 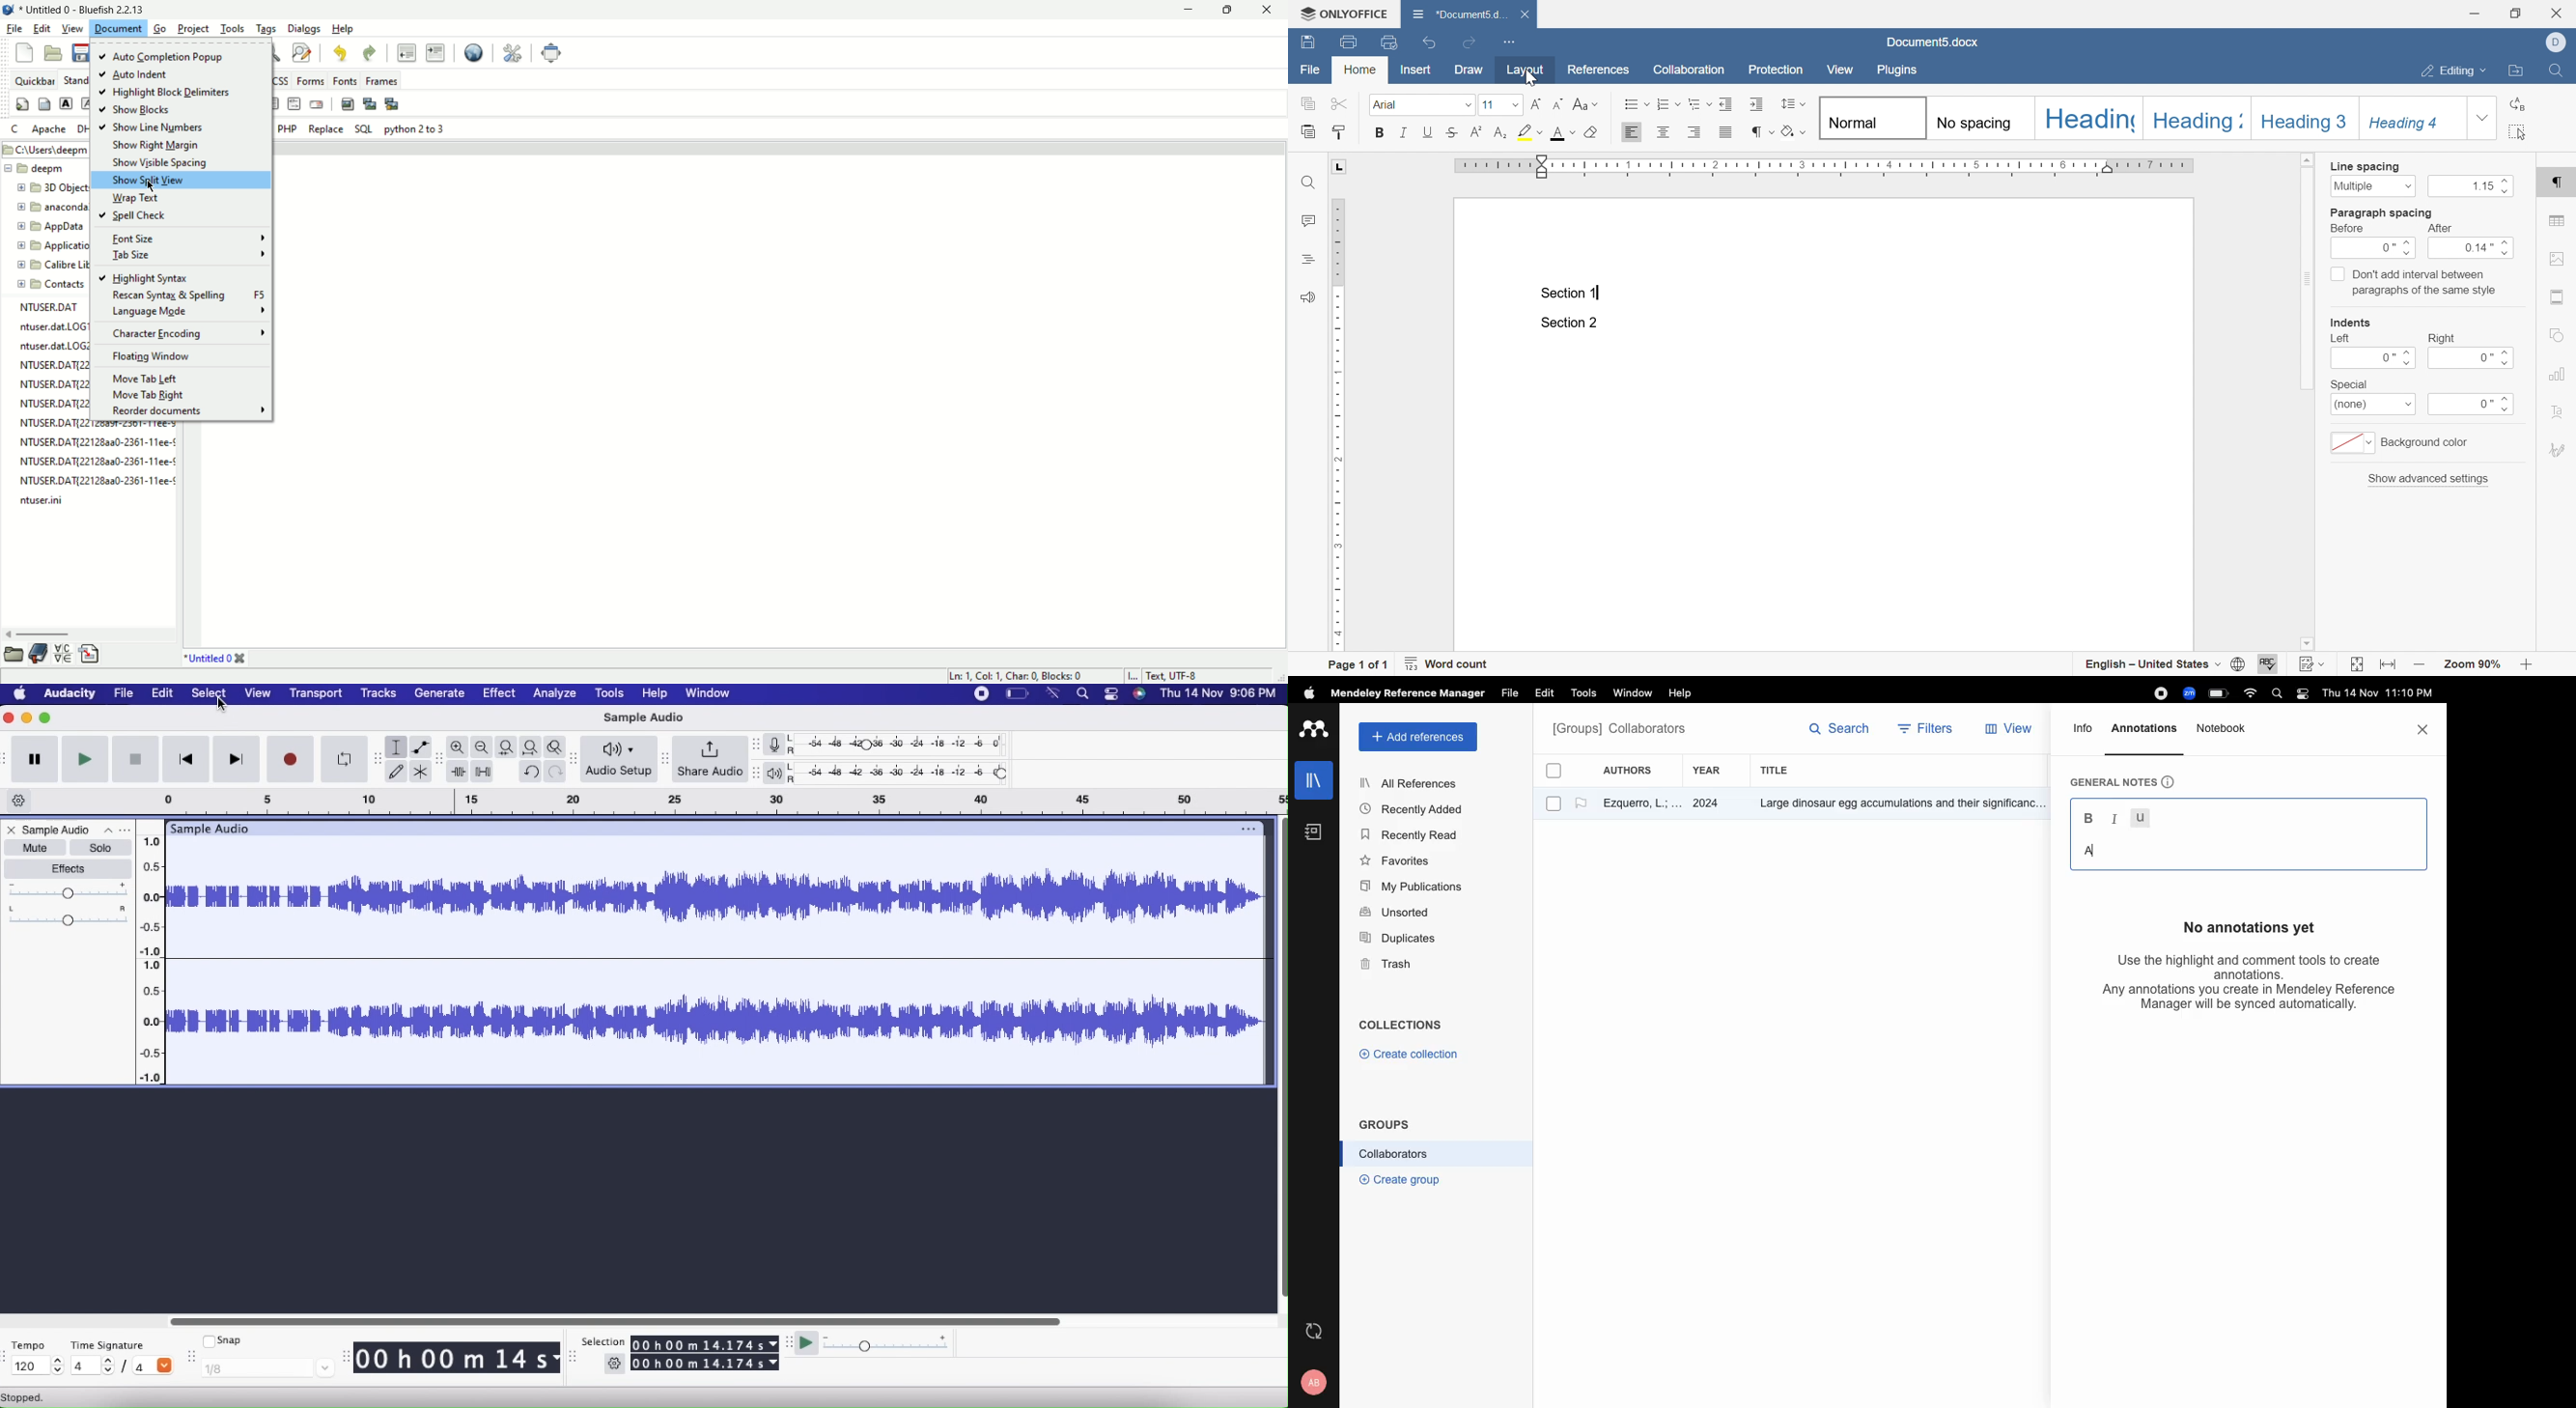 What do you see at coordinates (2518, 105) in the screenshot?
I see `replace` at bounding box center [2518, 105].